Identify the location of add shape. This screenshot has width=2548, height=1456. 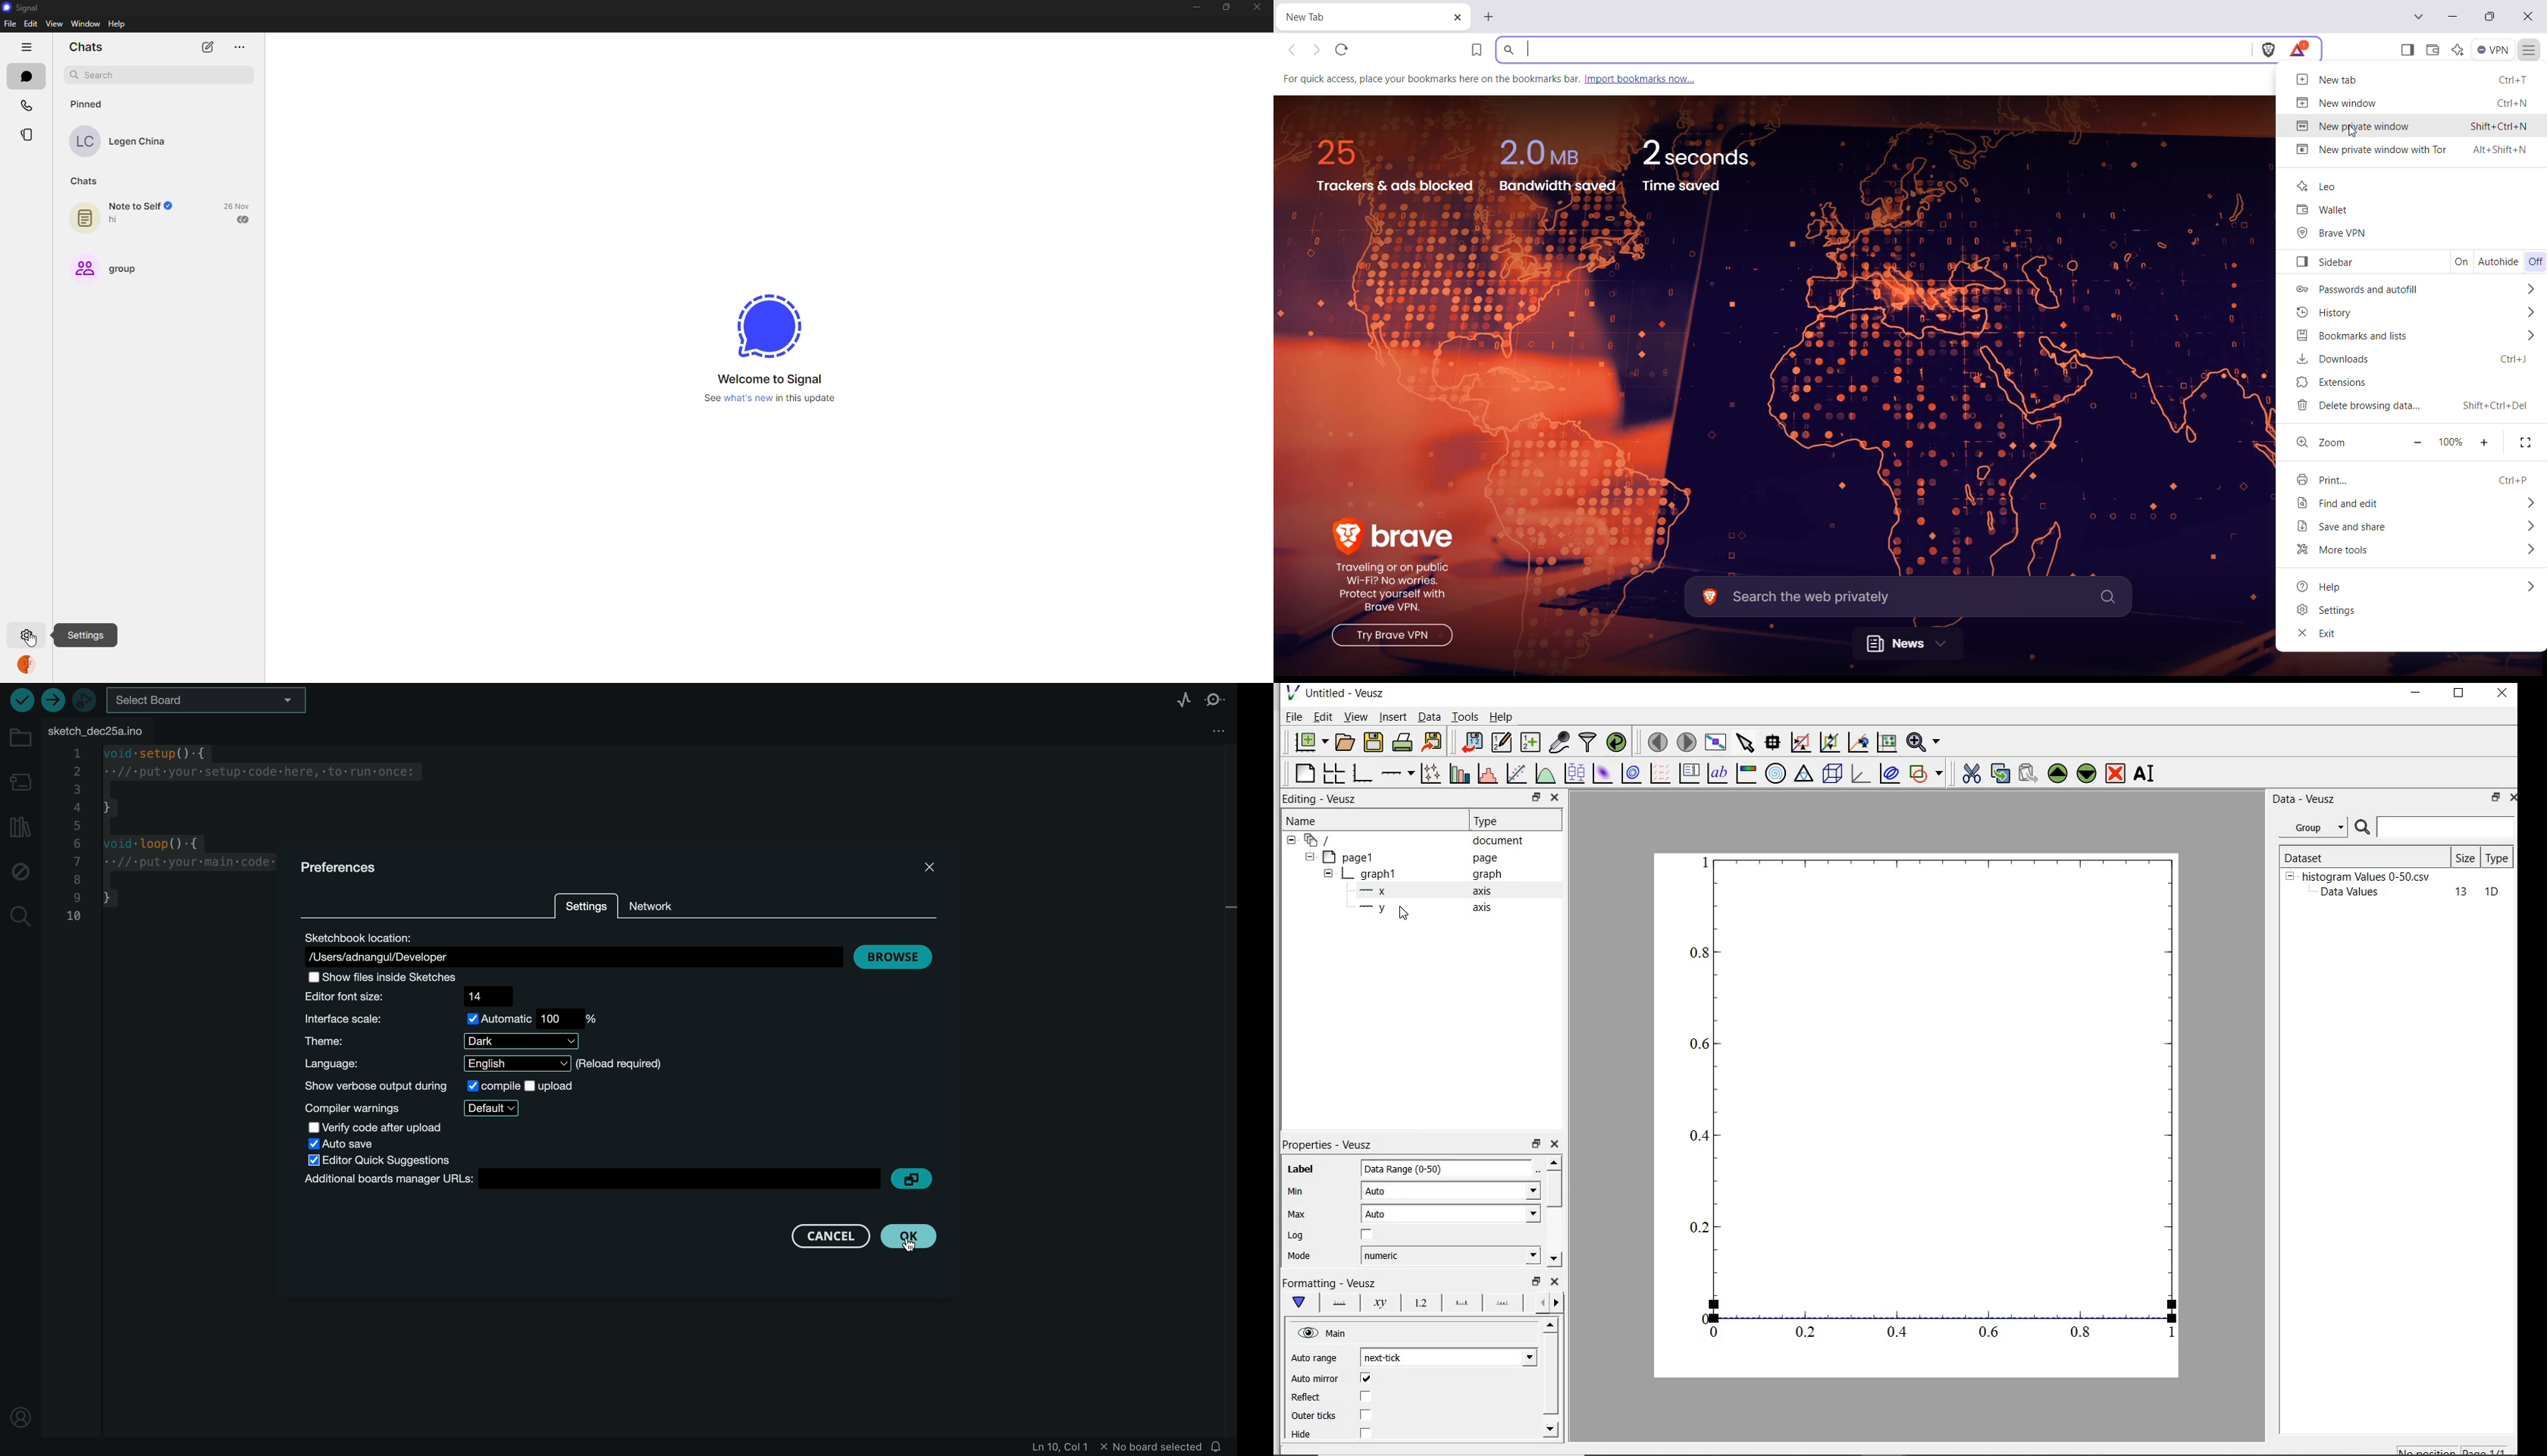
(1927, 775).